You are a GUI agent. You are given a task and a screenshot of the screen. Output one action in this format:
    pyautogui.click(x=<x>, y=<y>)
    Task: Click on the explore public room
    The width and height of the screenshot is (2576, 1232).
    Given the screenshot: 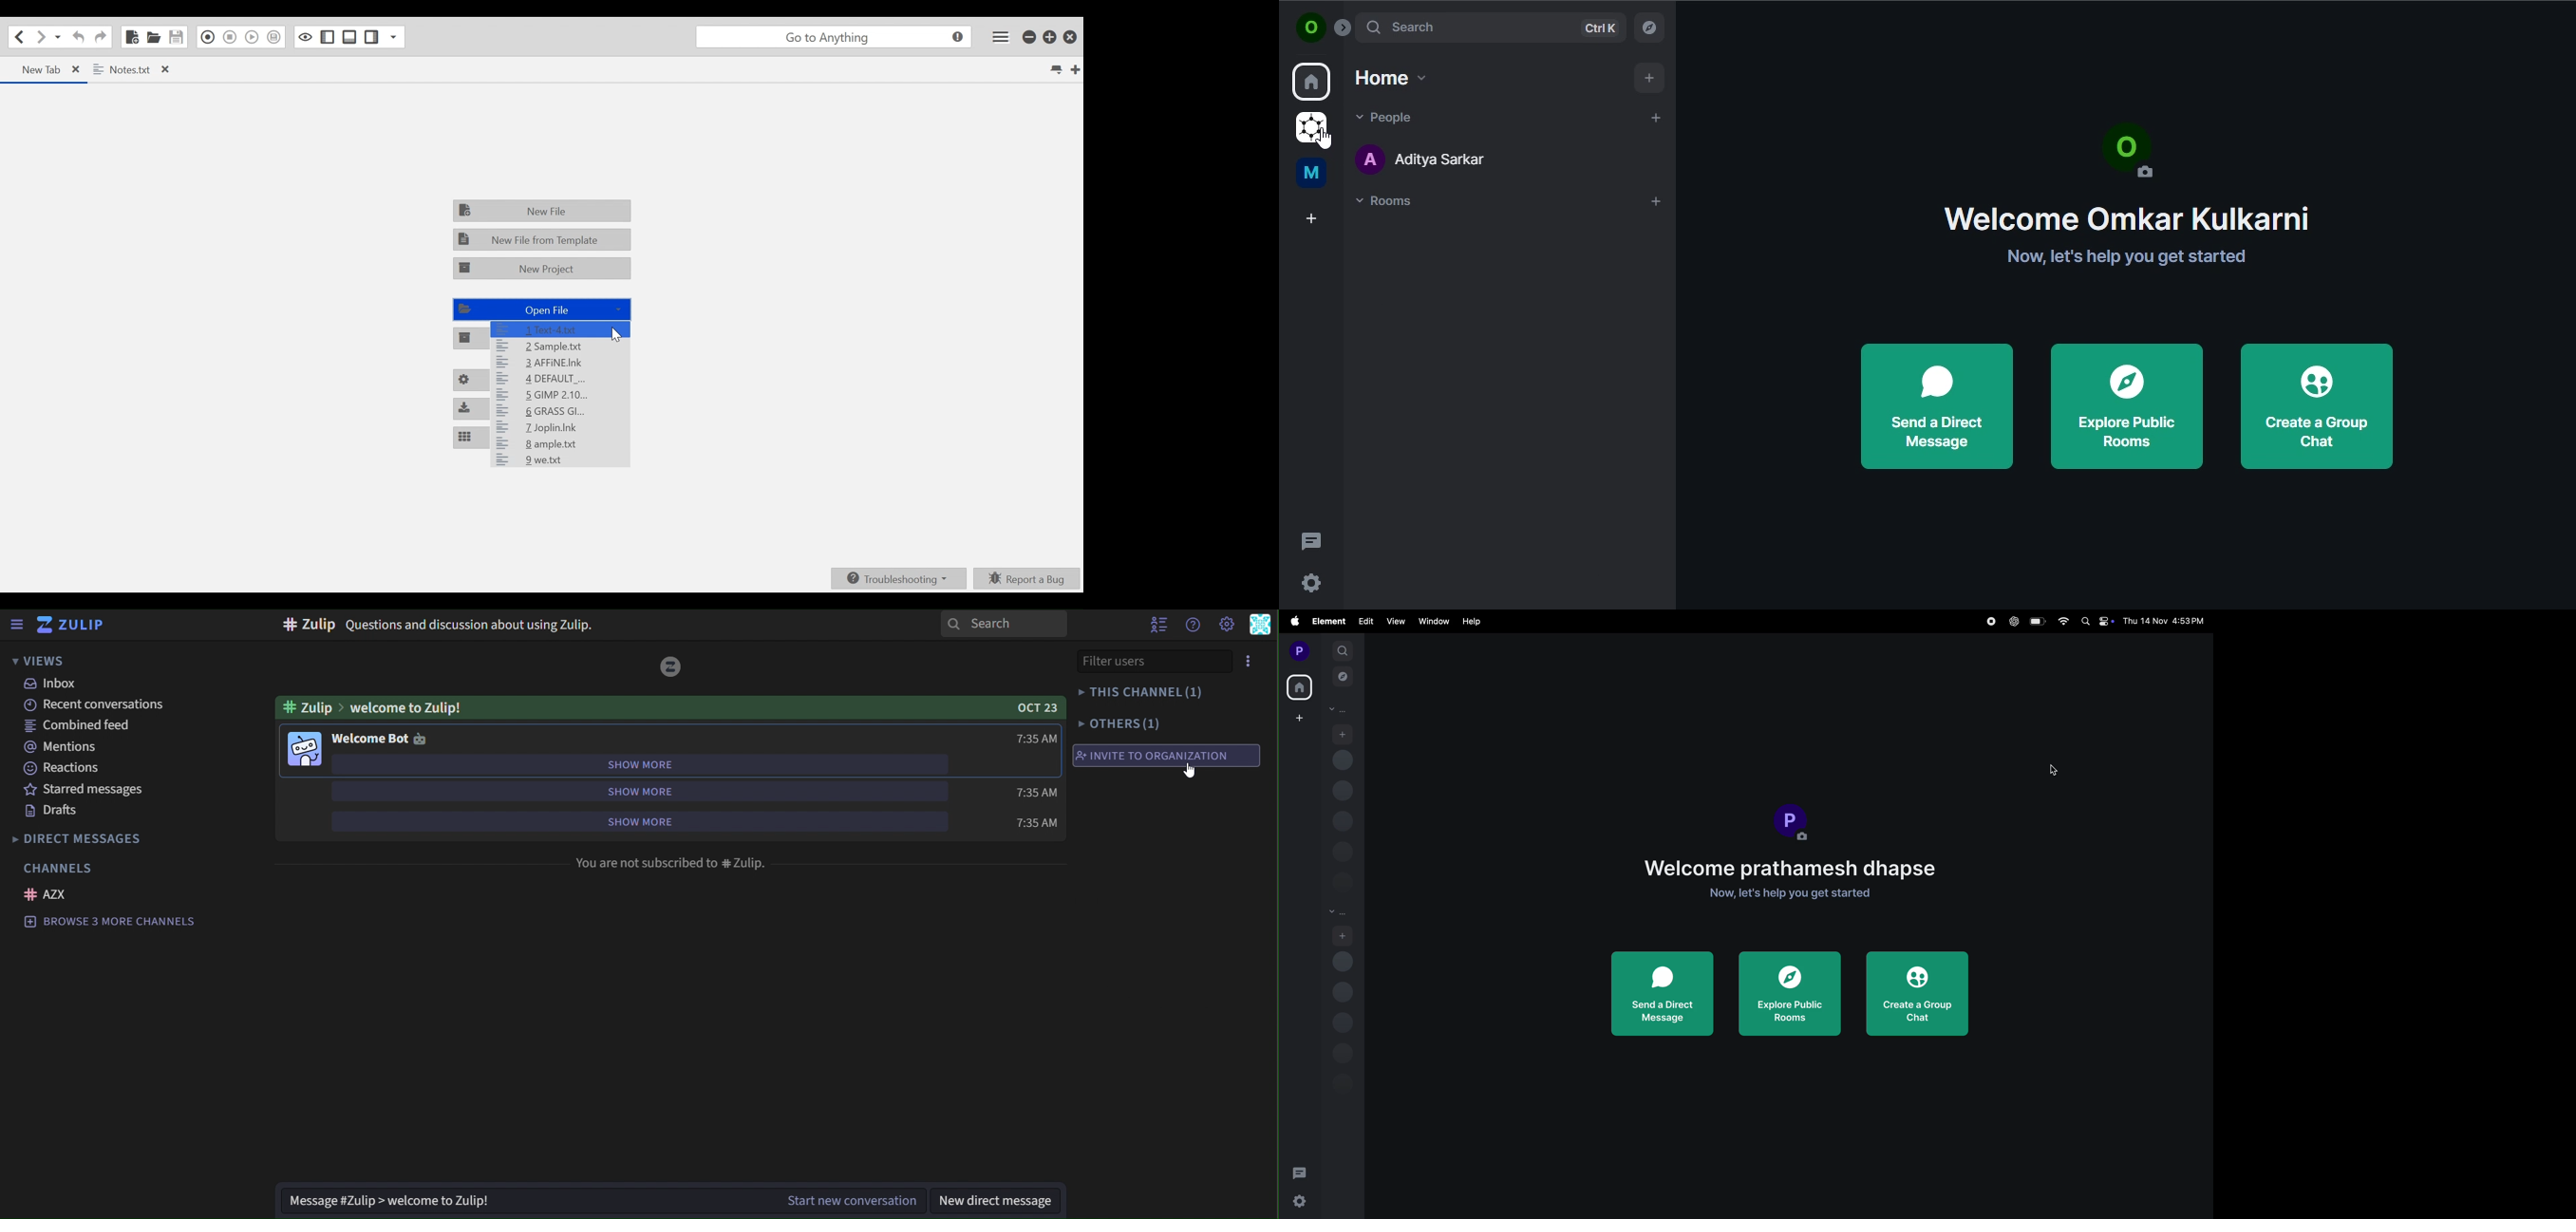 What is the action you would take?
    pyautogui.click(x=1790, y=994)
    